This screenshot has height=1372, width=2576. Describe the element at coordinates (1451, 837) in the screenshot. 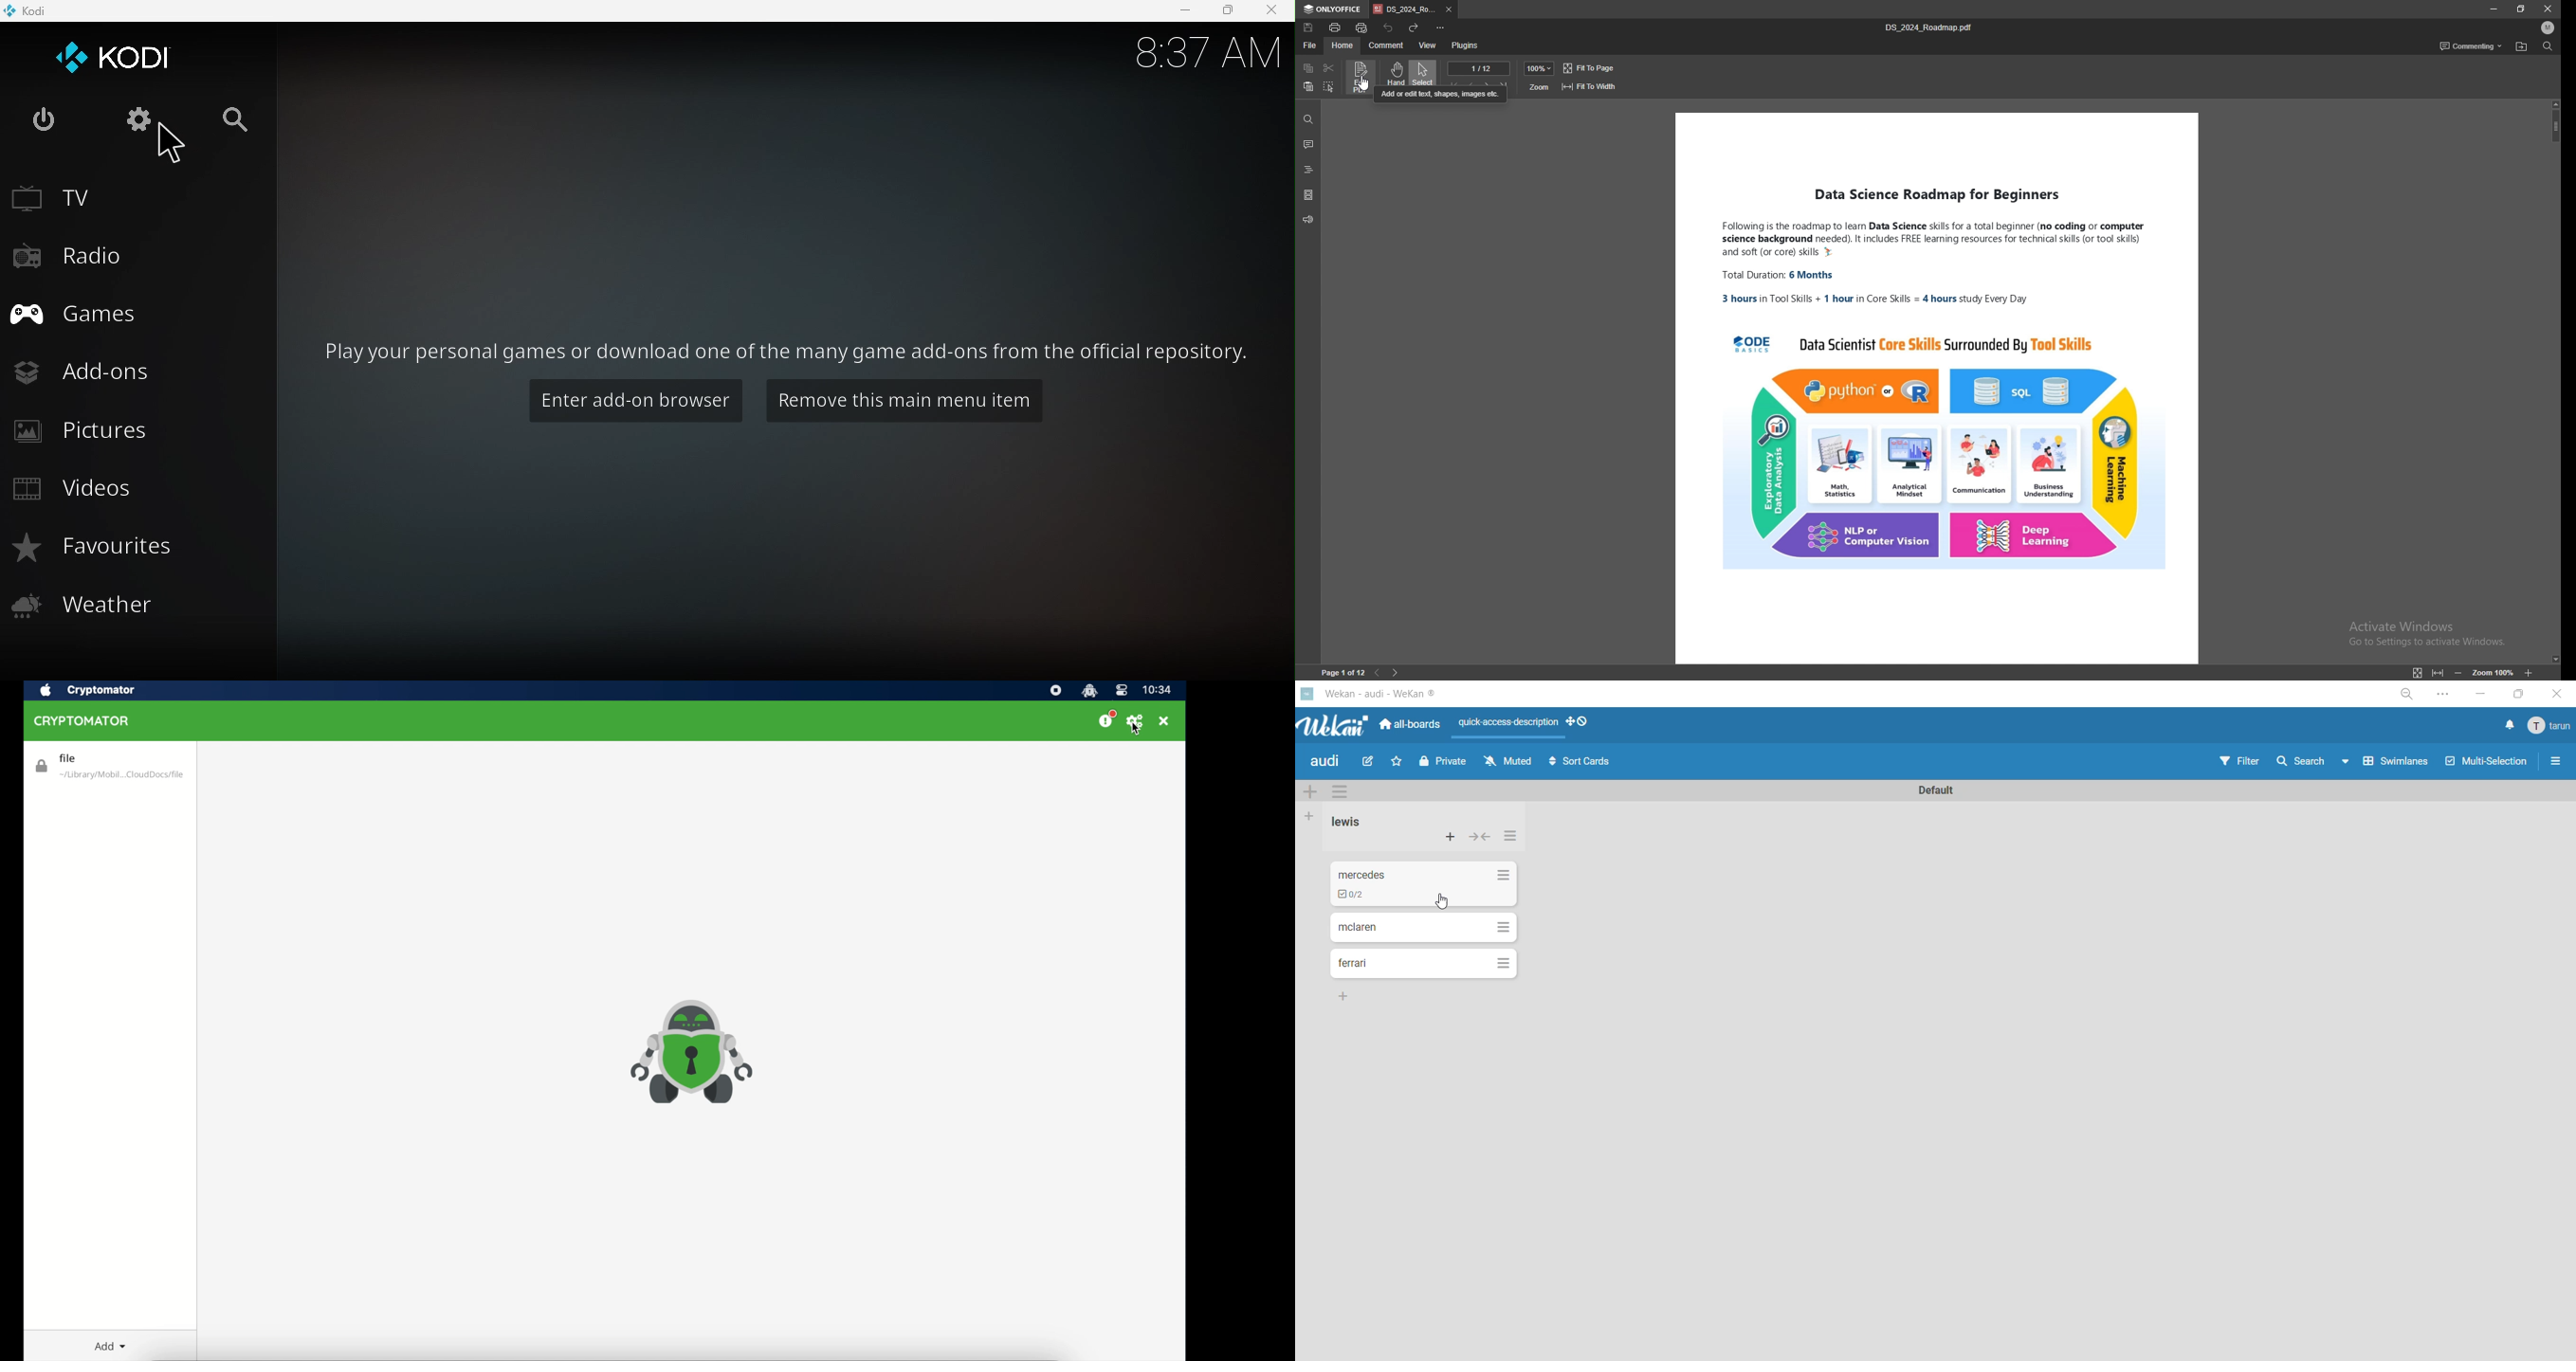

I see `add card` at that location.